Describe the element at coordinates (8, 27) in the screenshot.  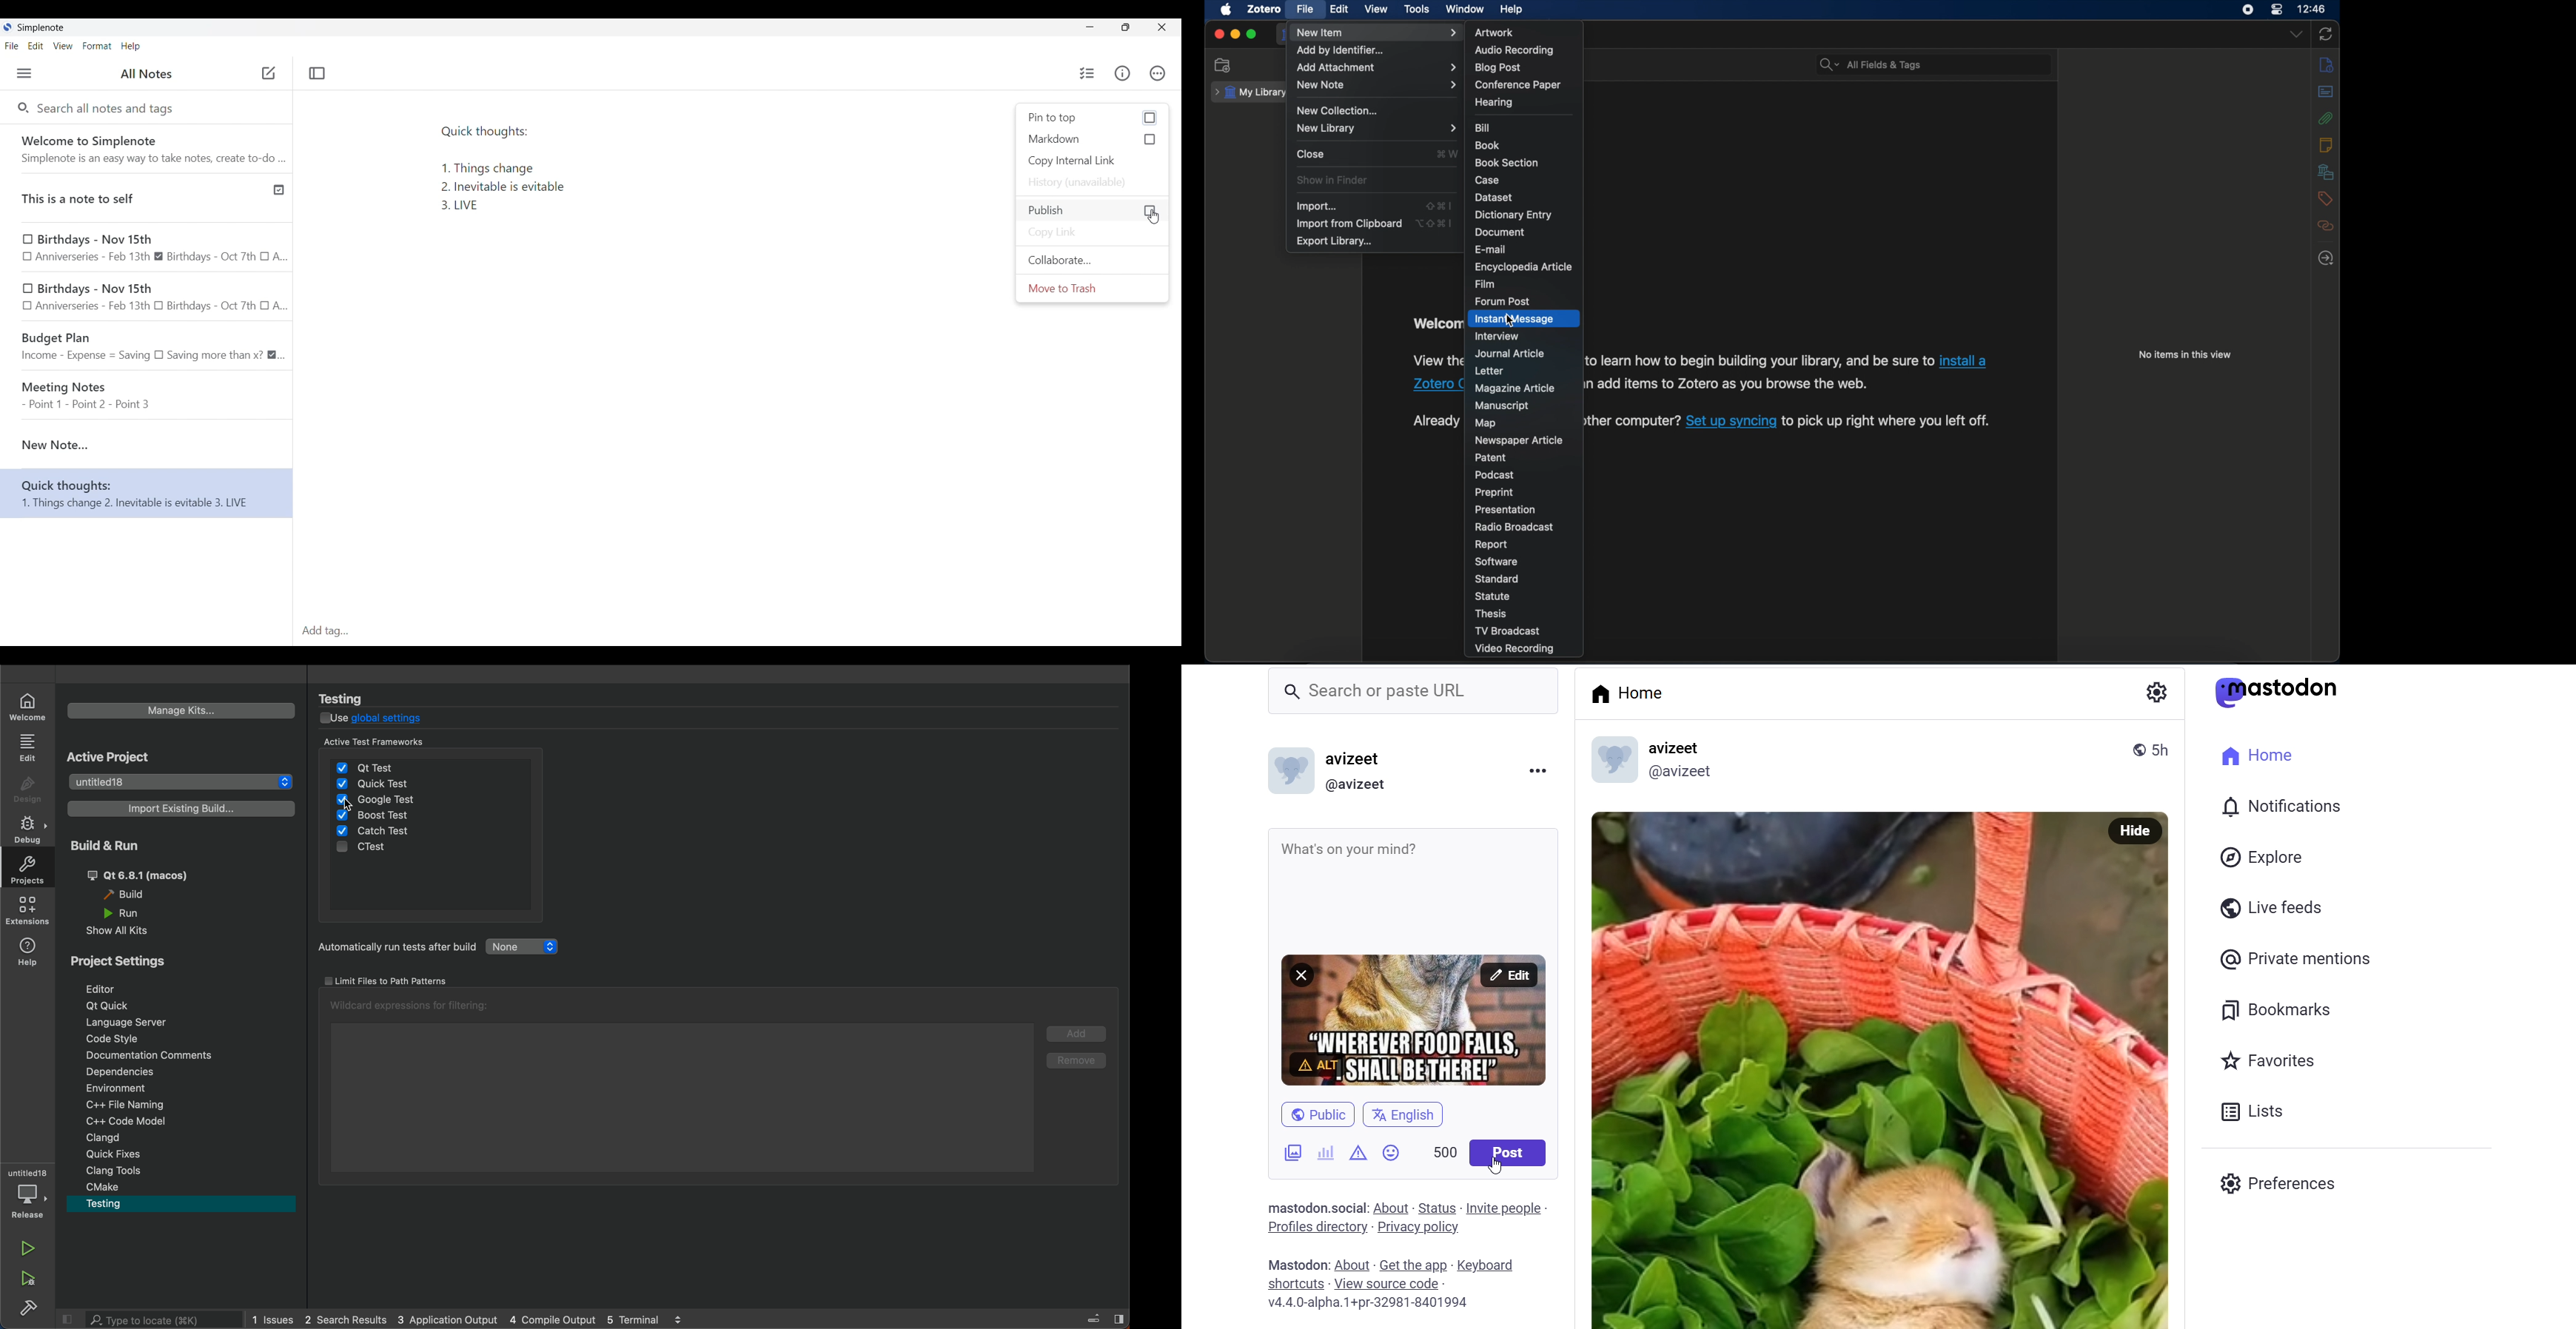
I see `Software logo` at that location.